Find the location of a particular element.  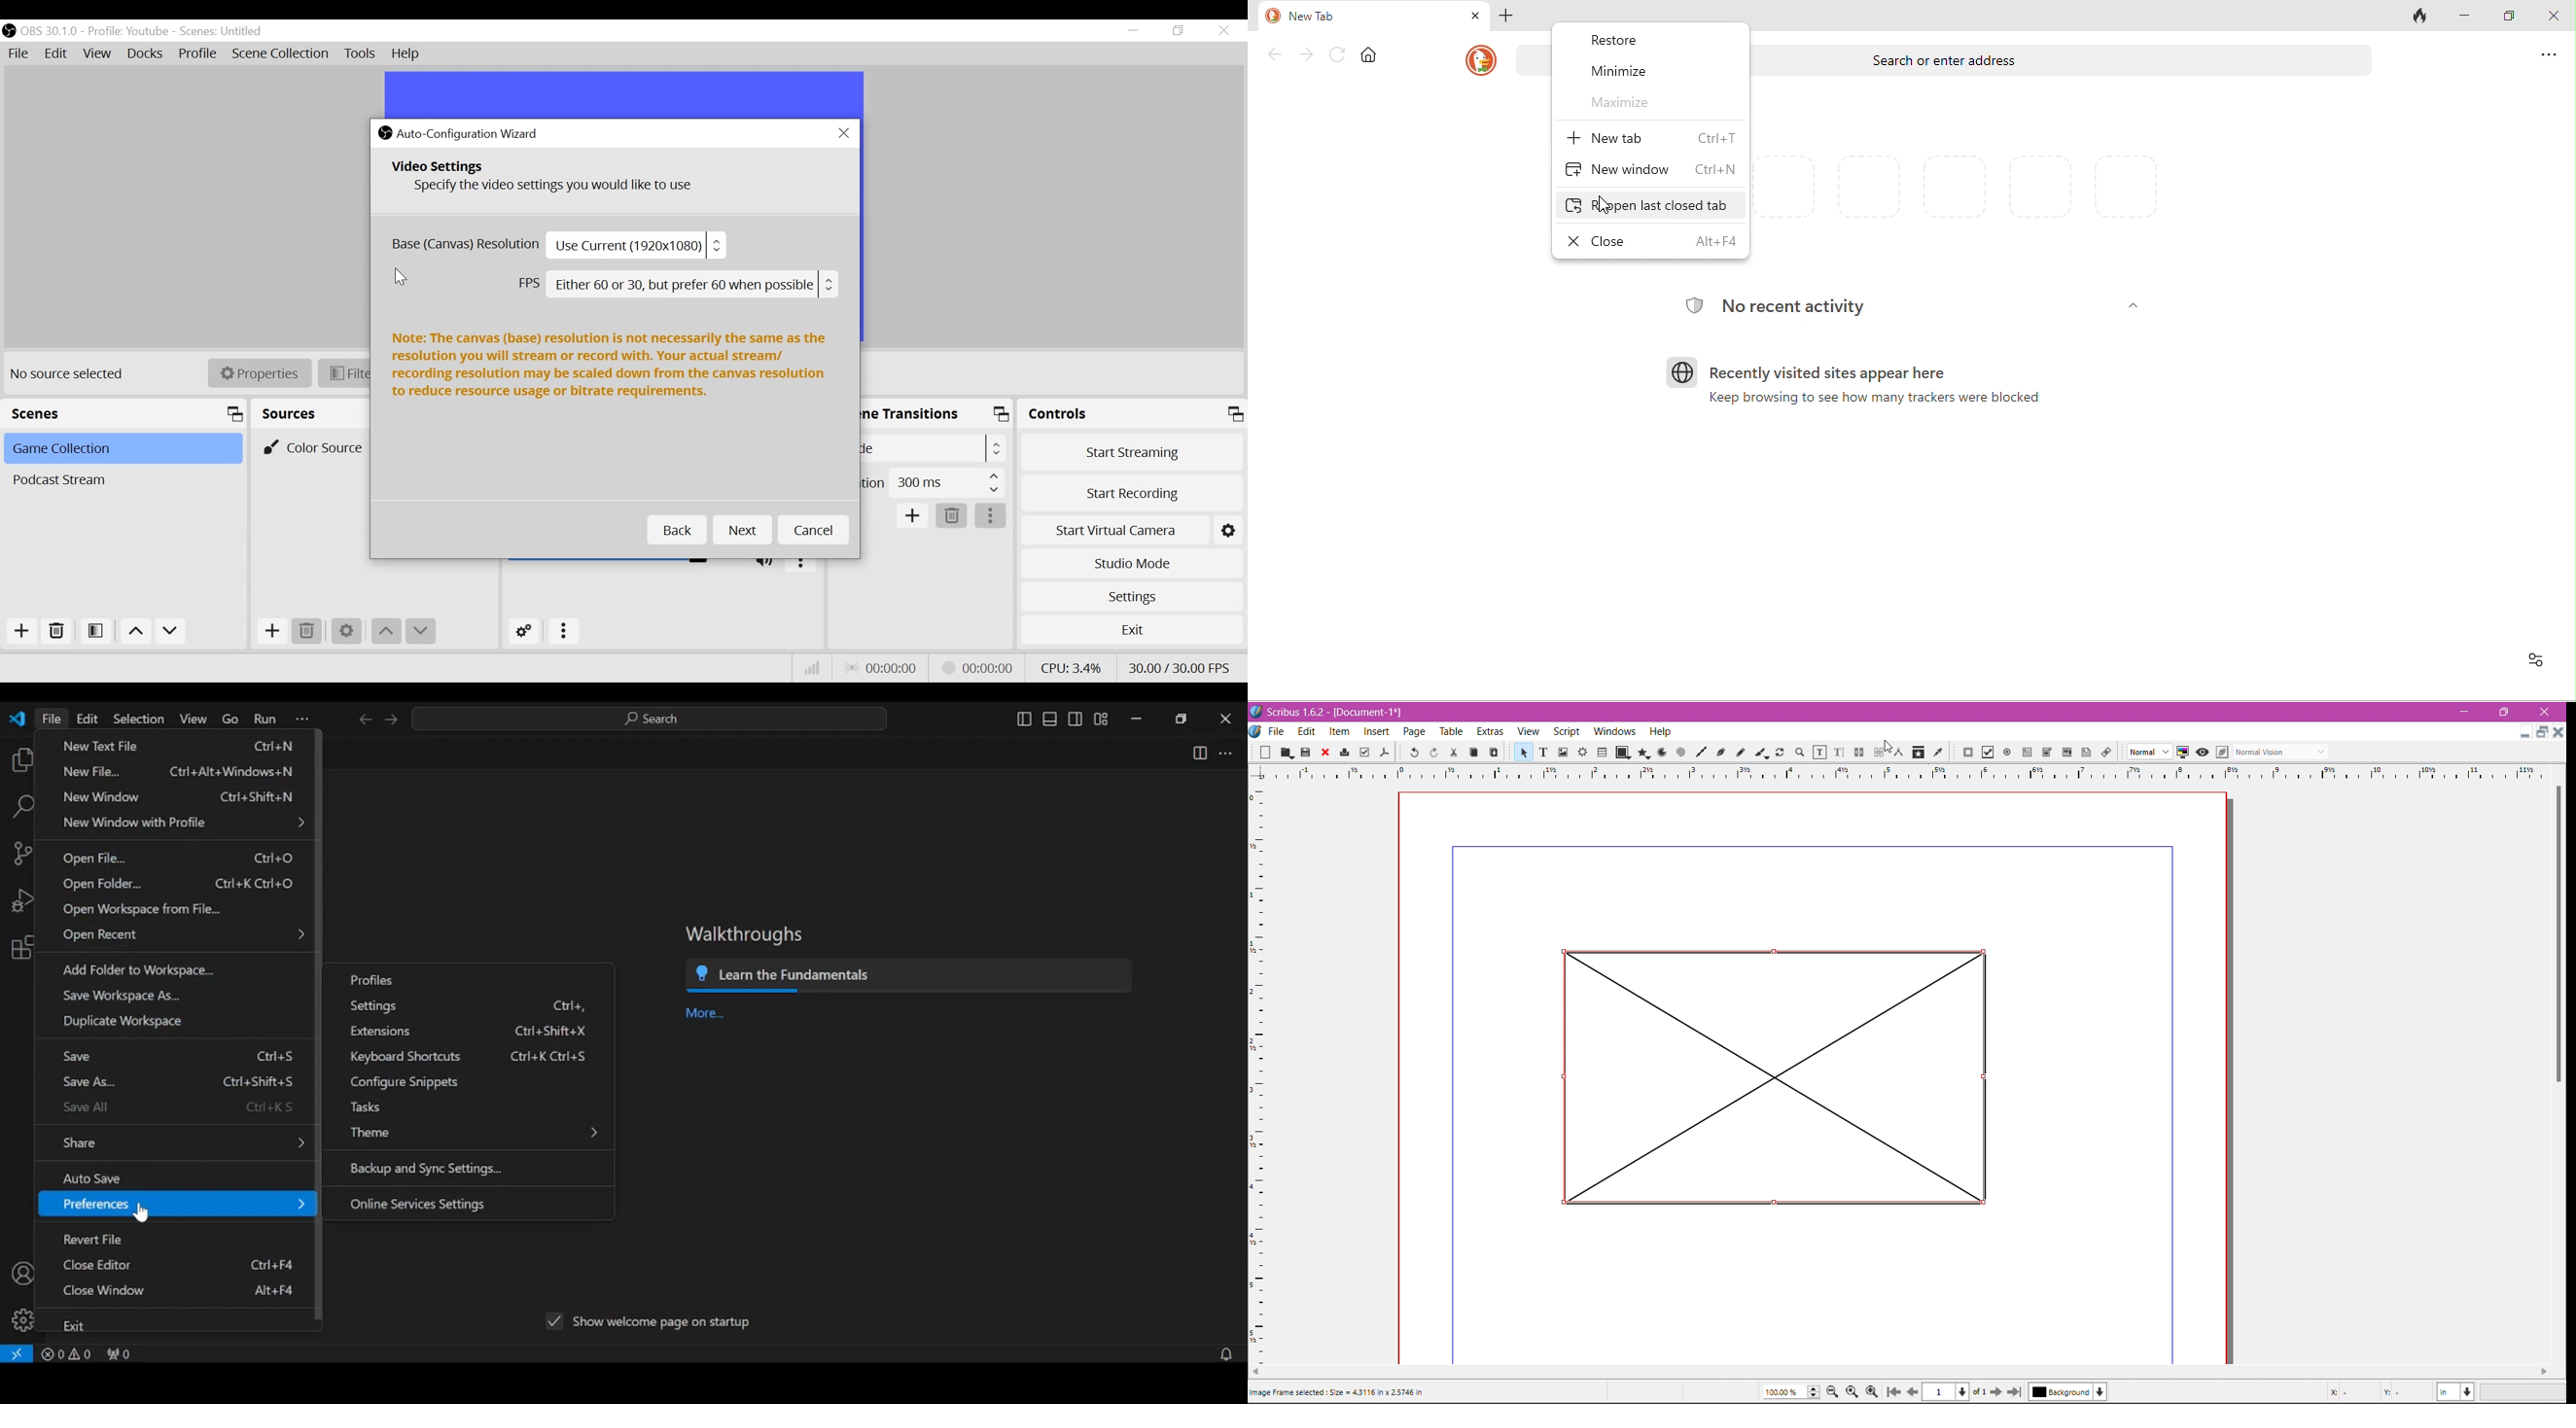

customize layout is located at coordinates (1101, 720).